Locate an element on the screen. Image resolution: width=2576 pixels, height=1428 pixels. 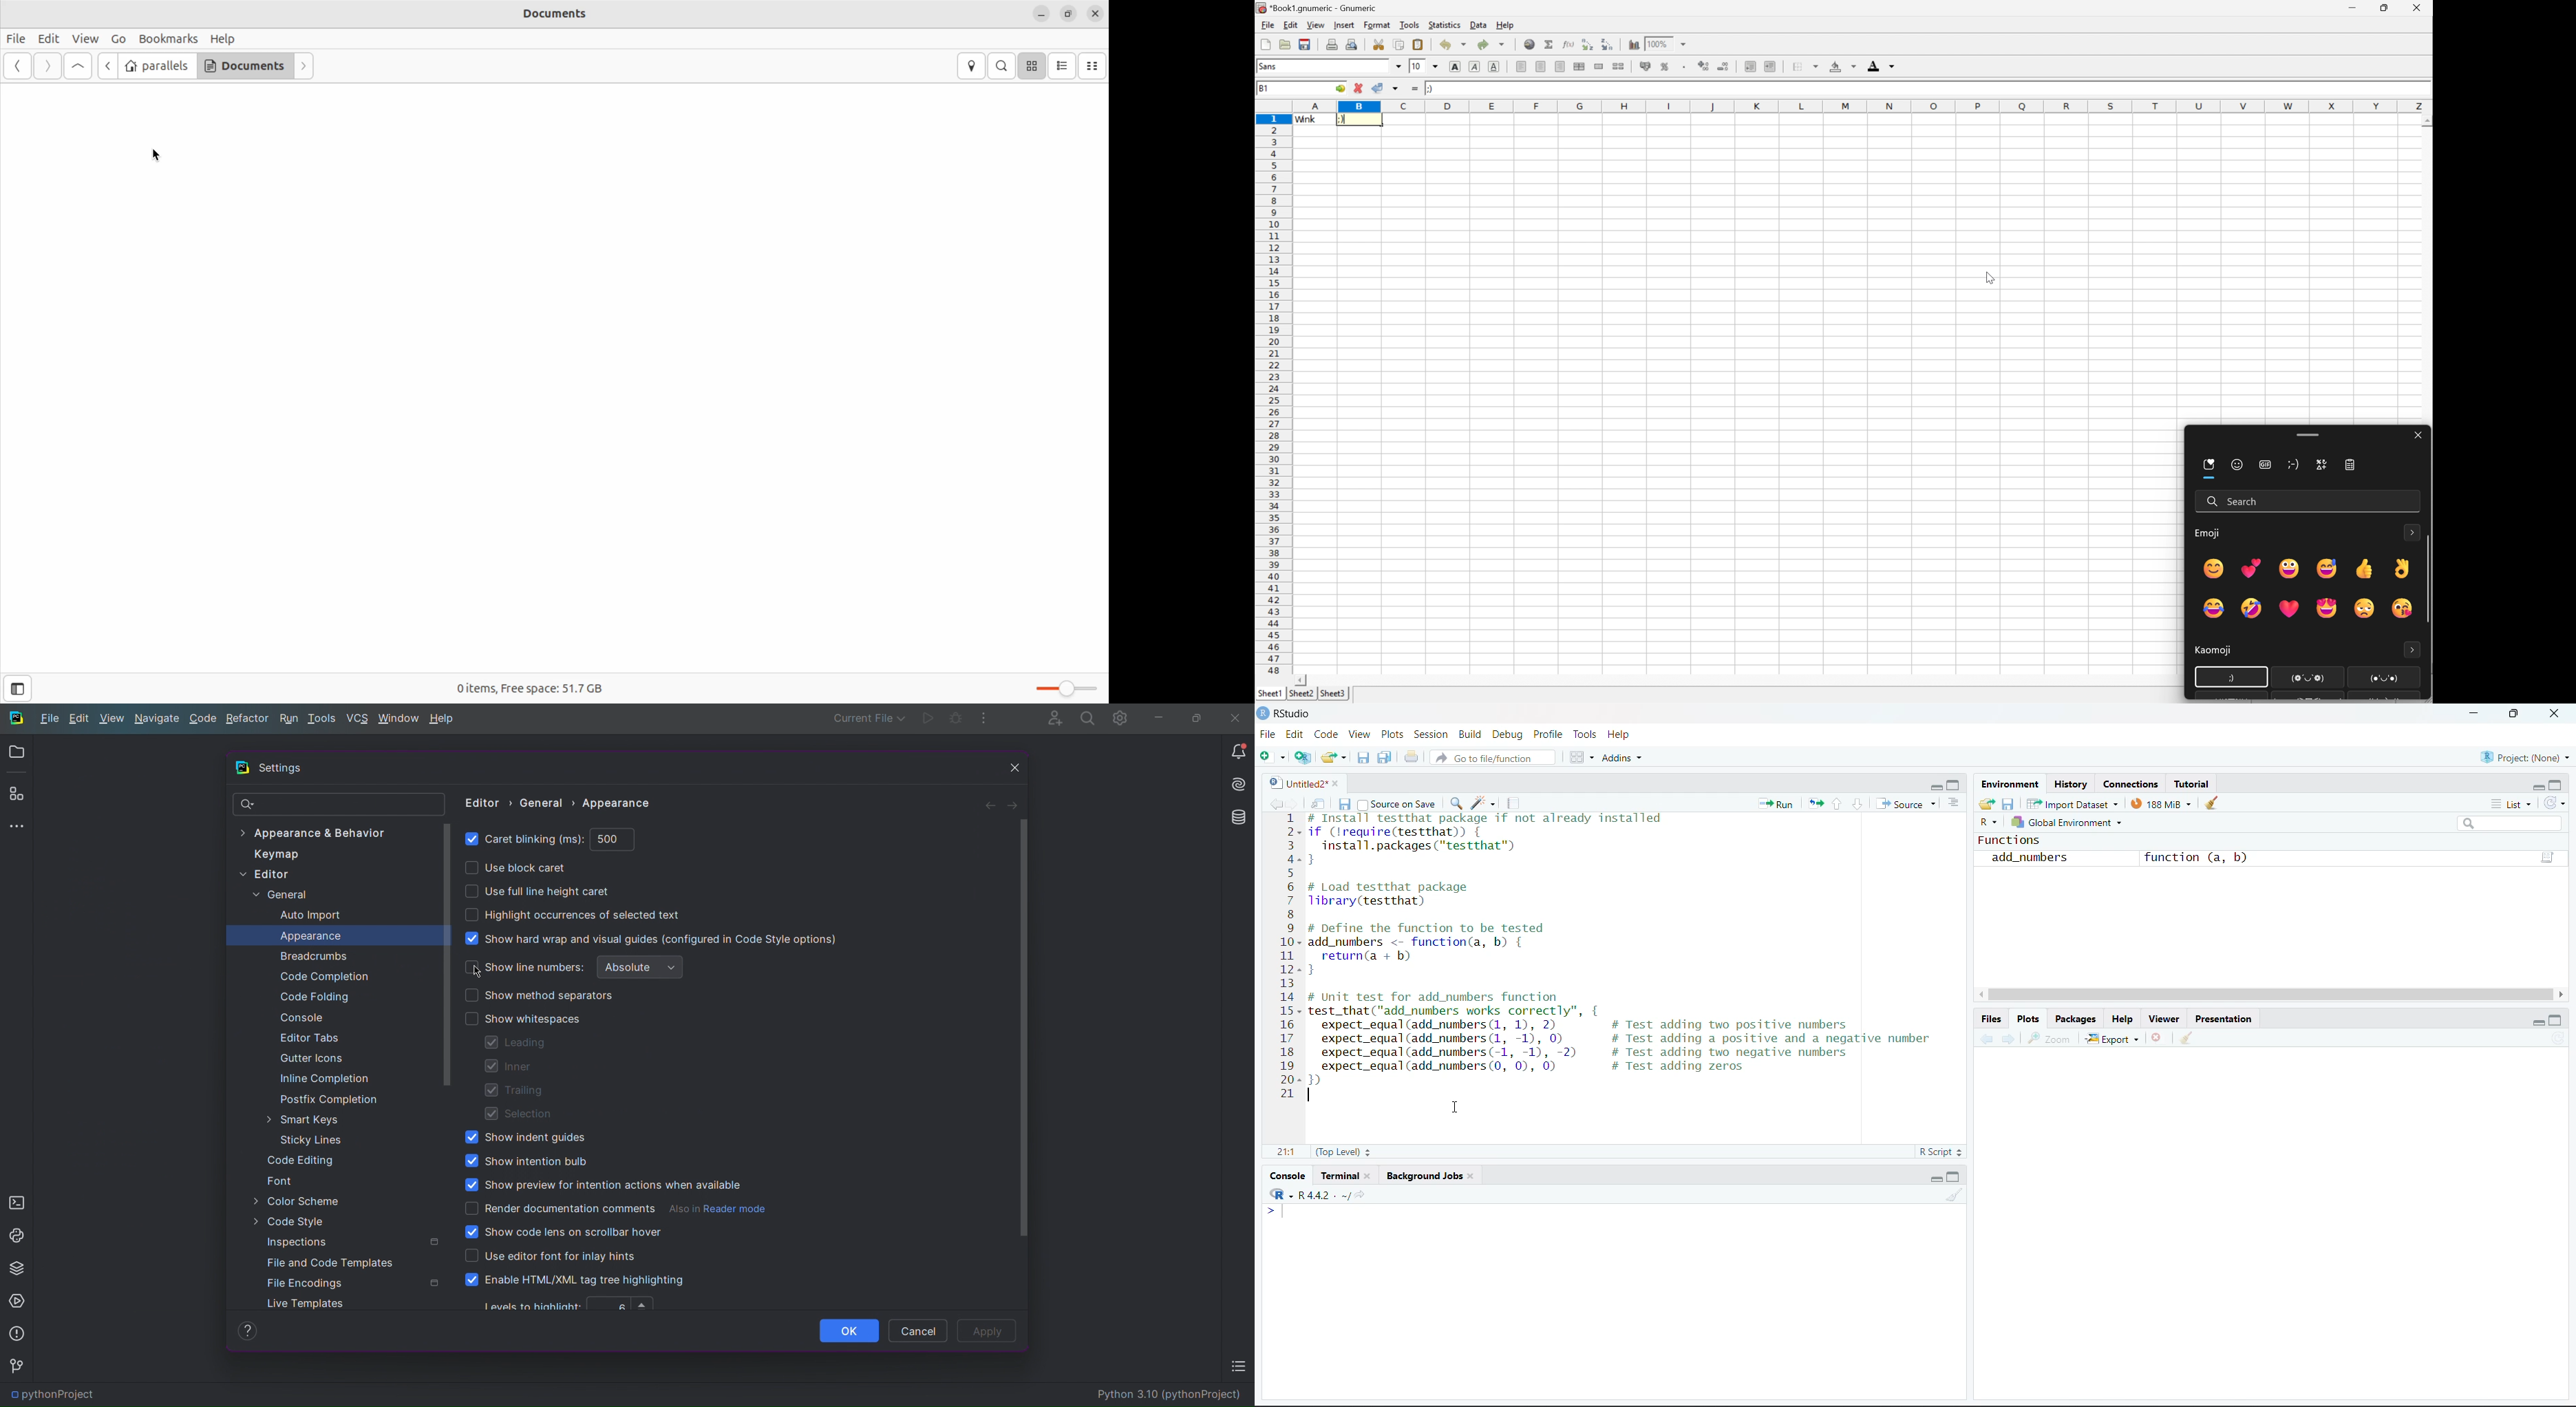
show in new window is located at coordinates (1319, 804).